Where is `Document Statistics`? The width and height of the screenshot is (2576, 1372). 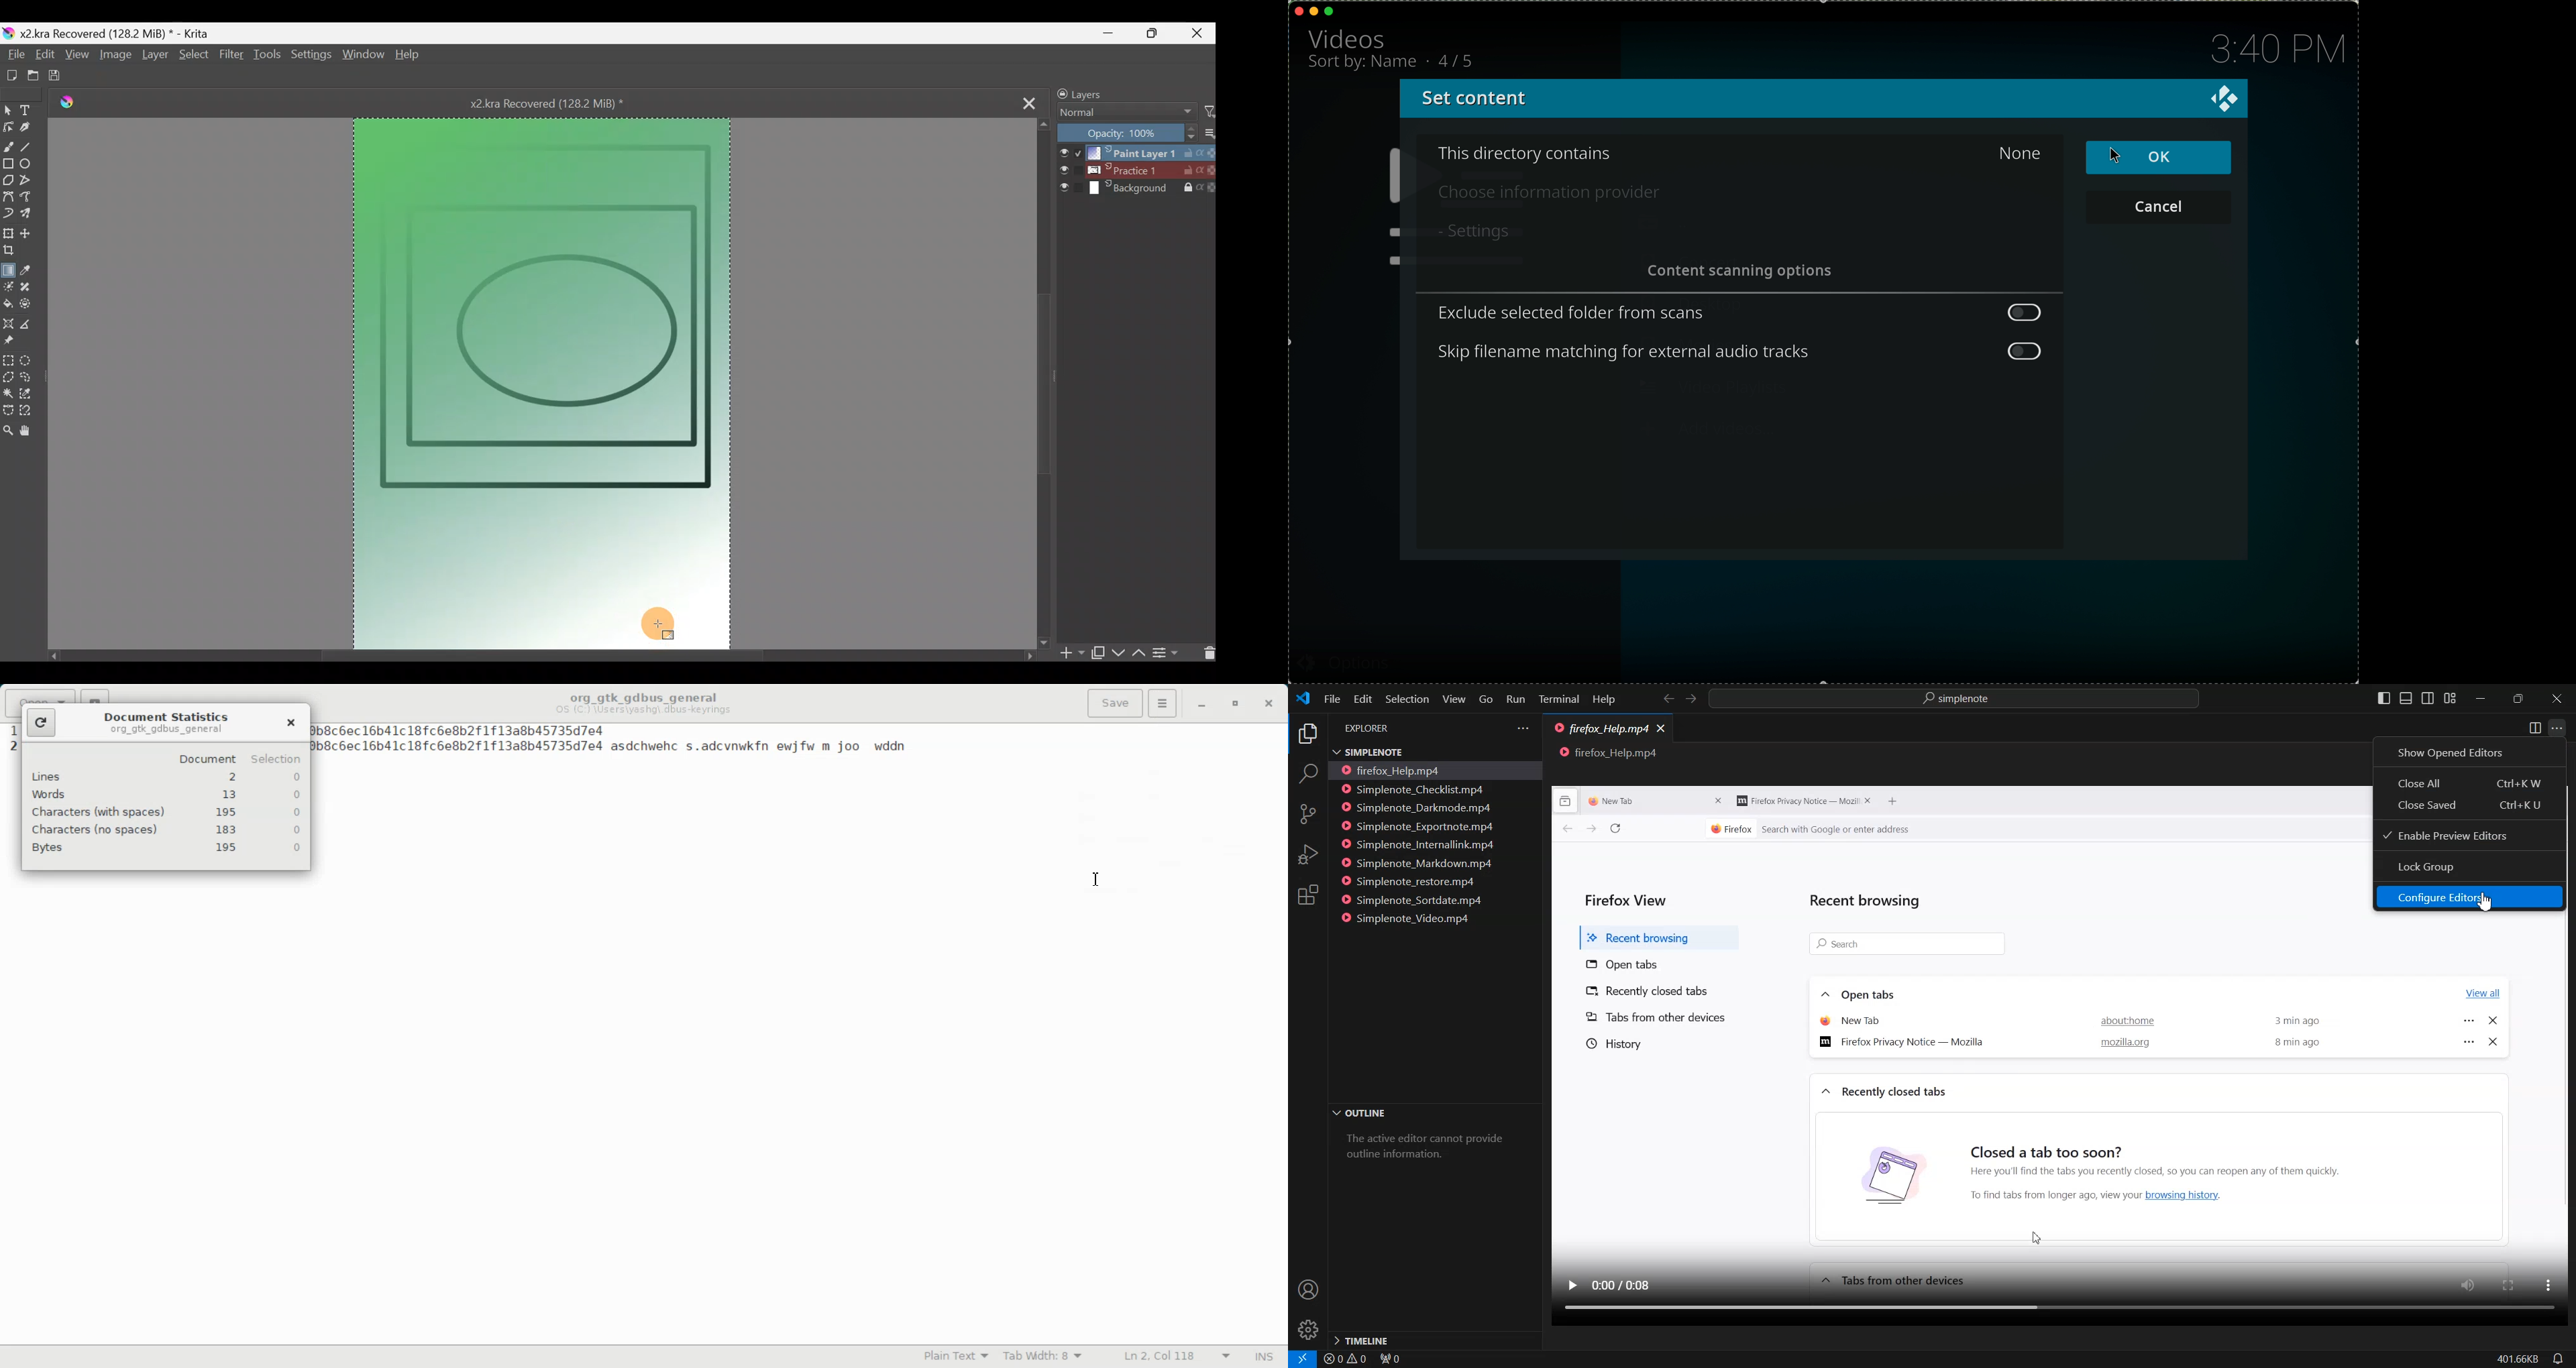
Document Statistics is located at coordinates (166, 716).